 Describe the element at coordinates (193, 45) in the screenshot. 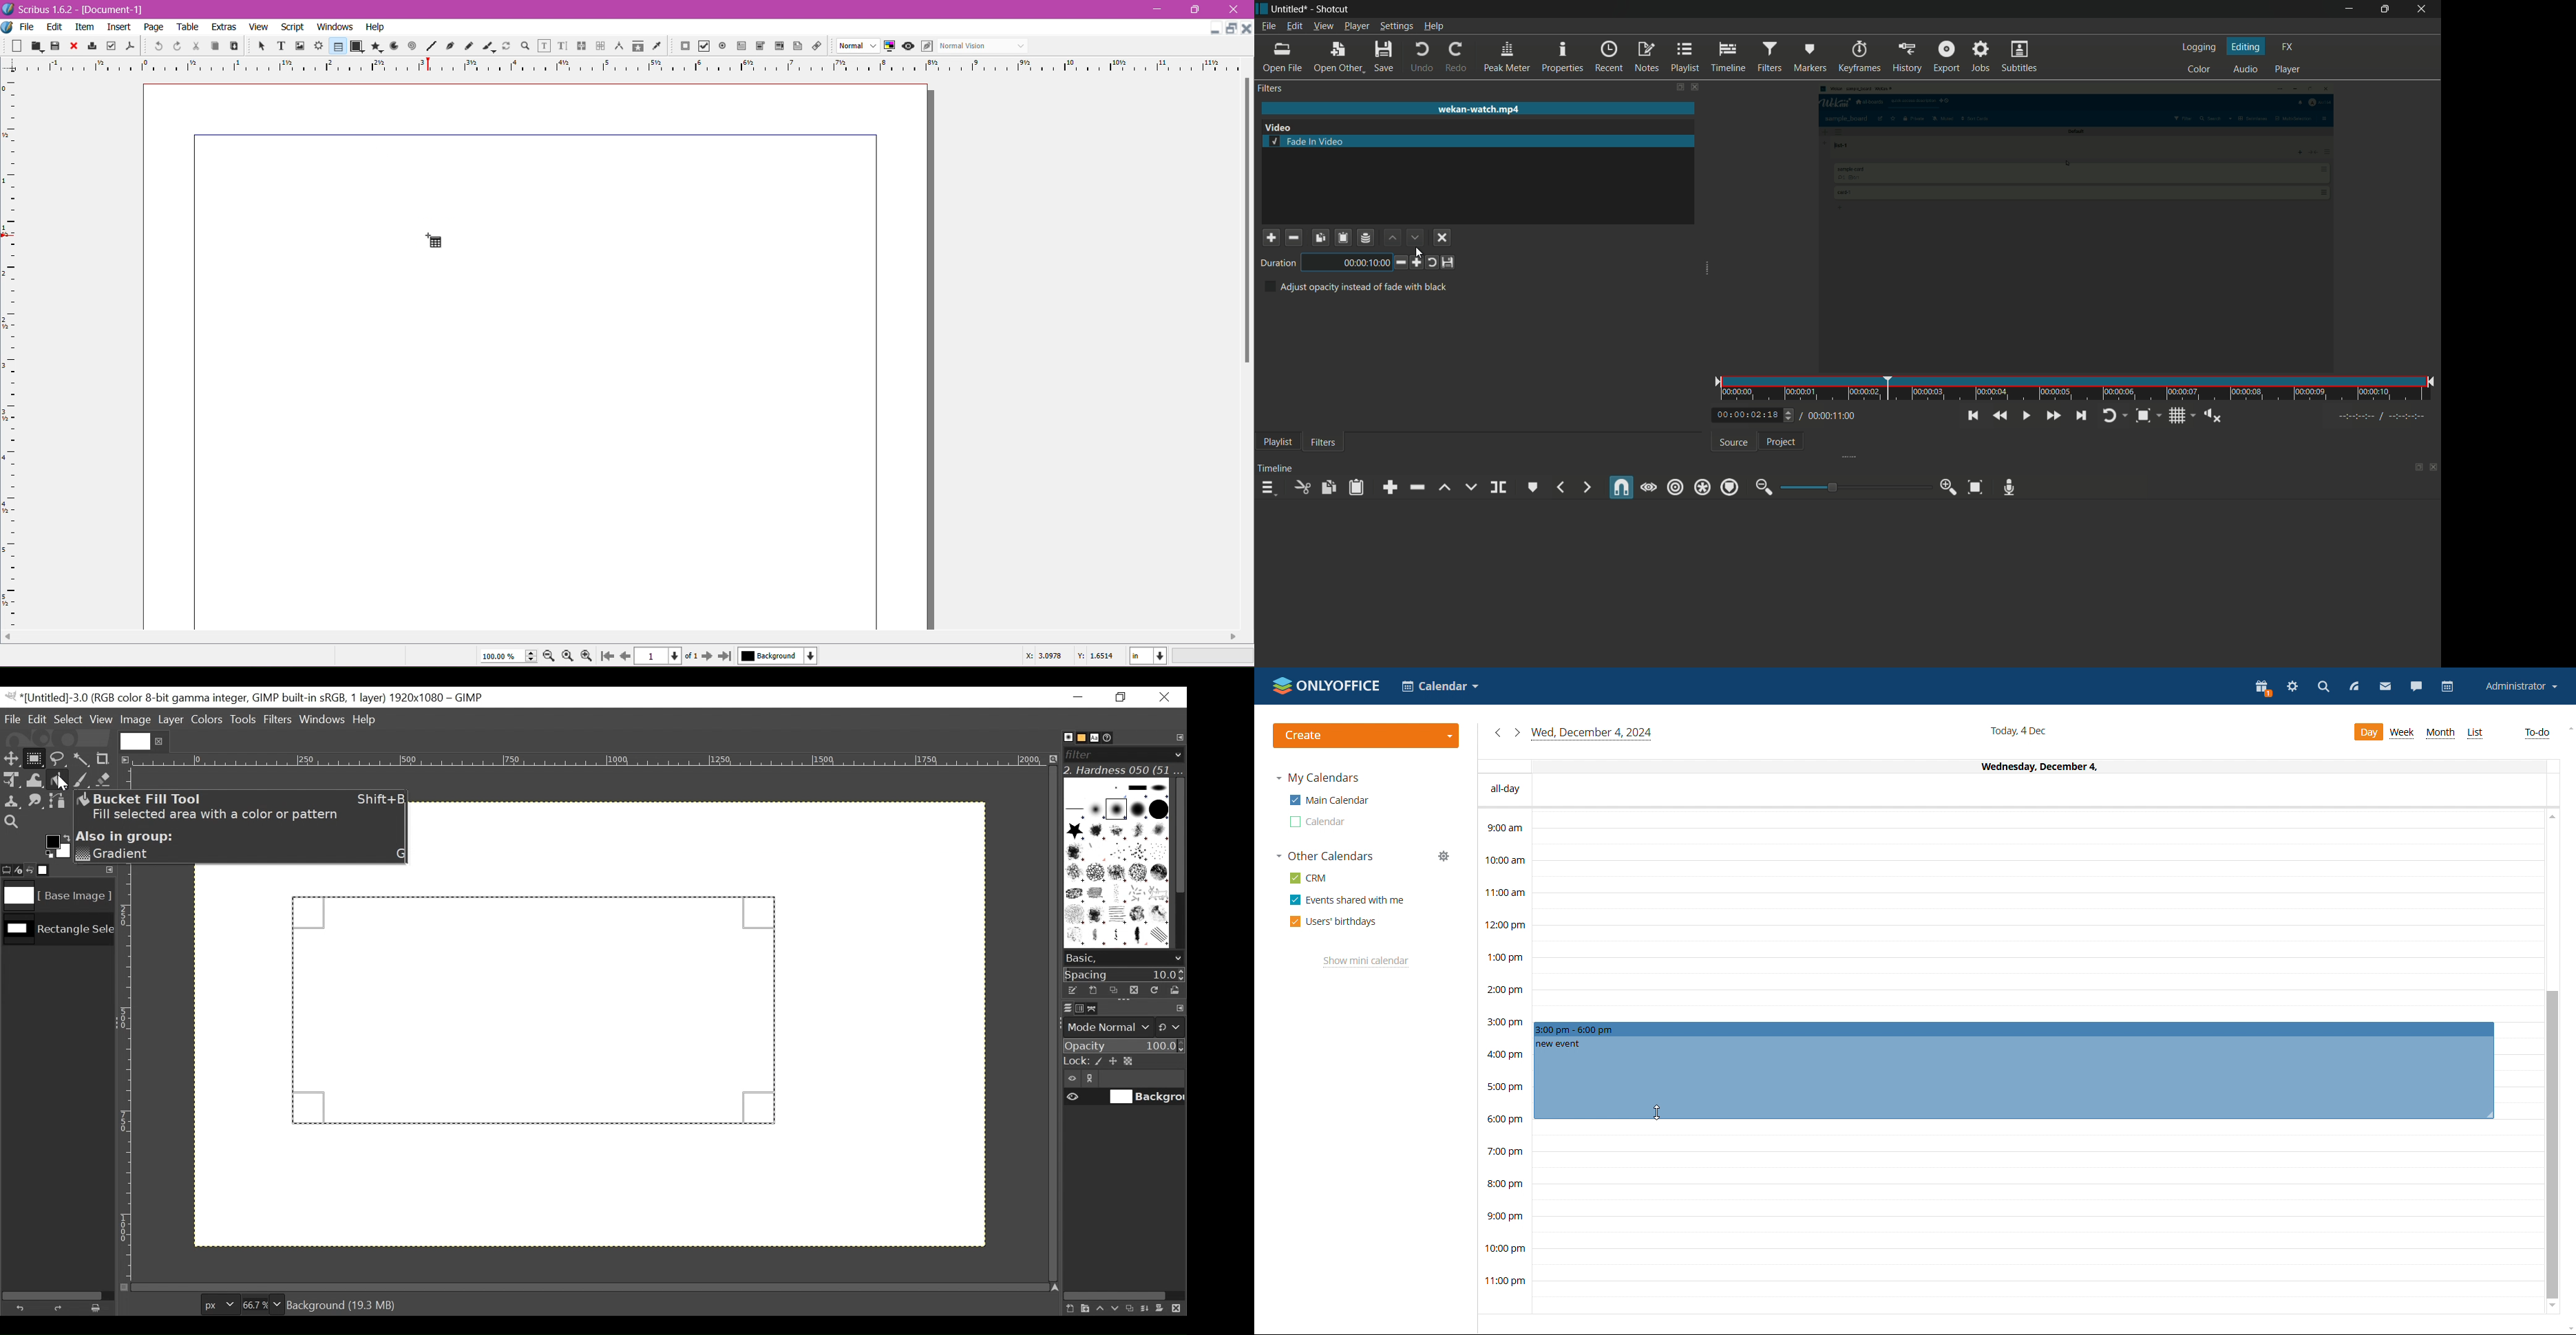

I see `Cut` at that location.